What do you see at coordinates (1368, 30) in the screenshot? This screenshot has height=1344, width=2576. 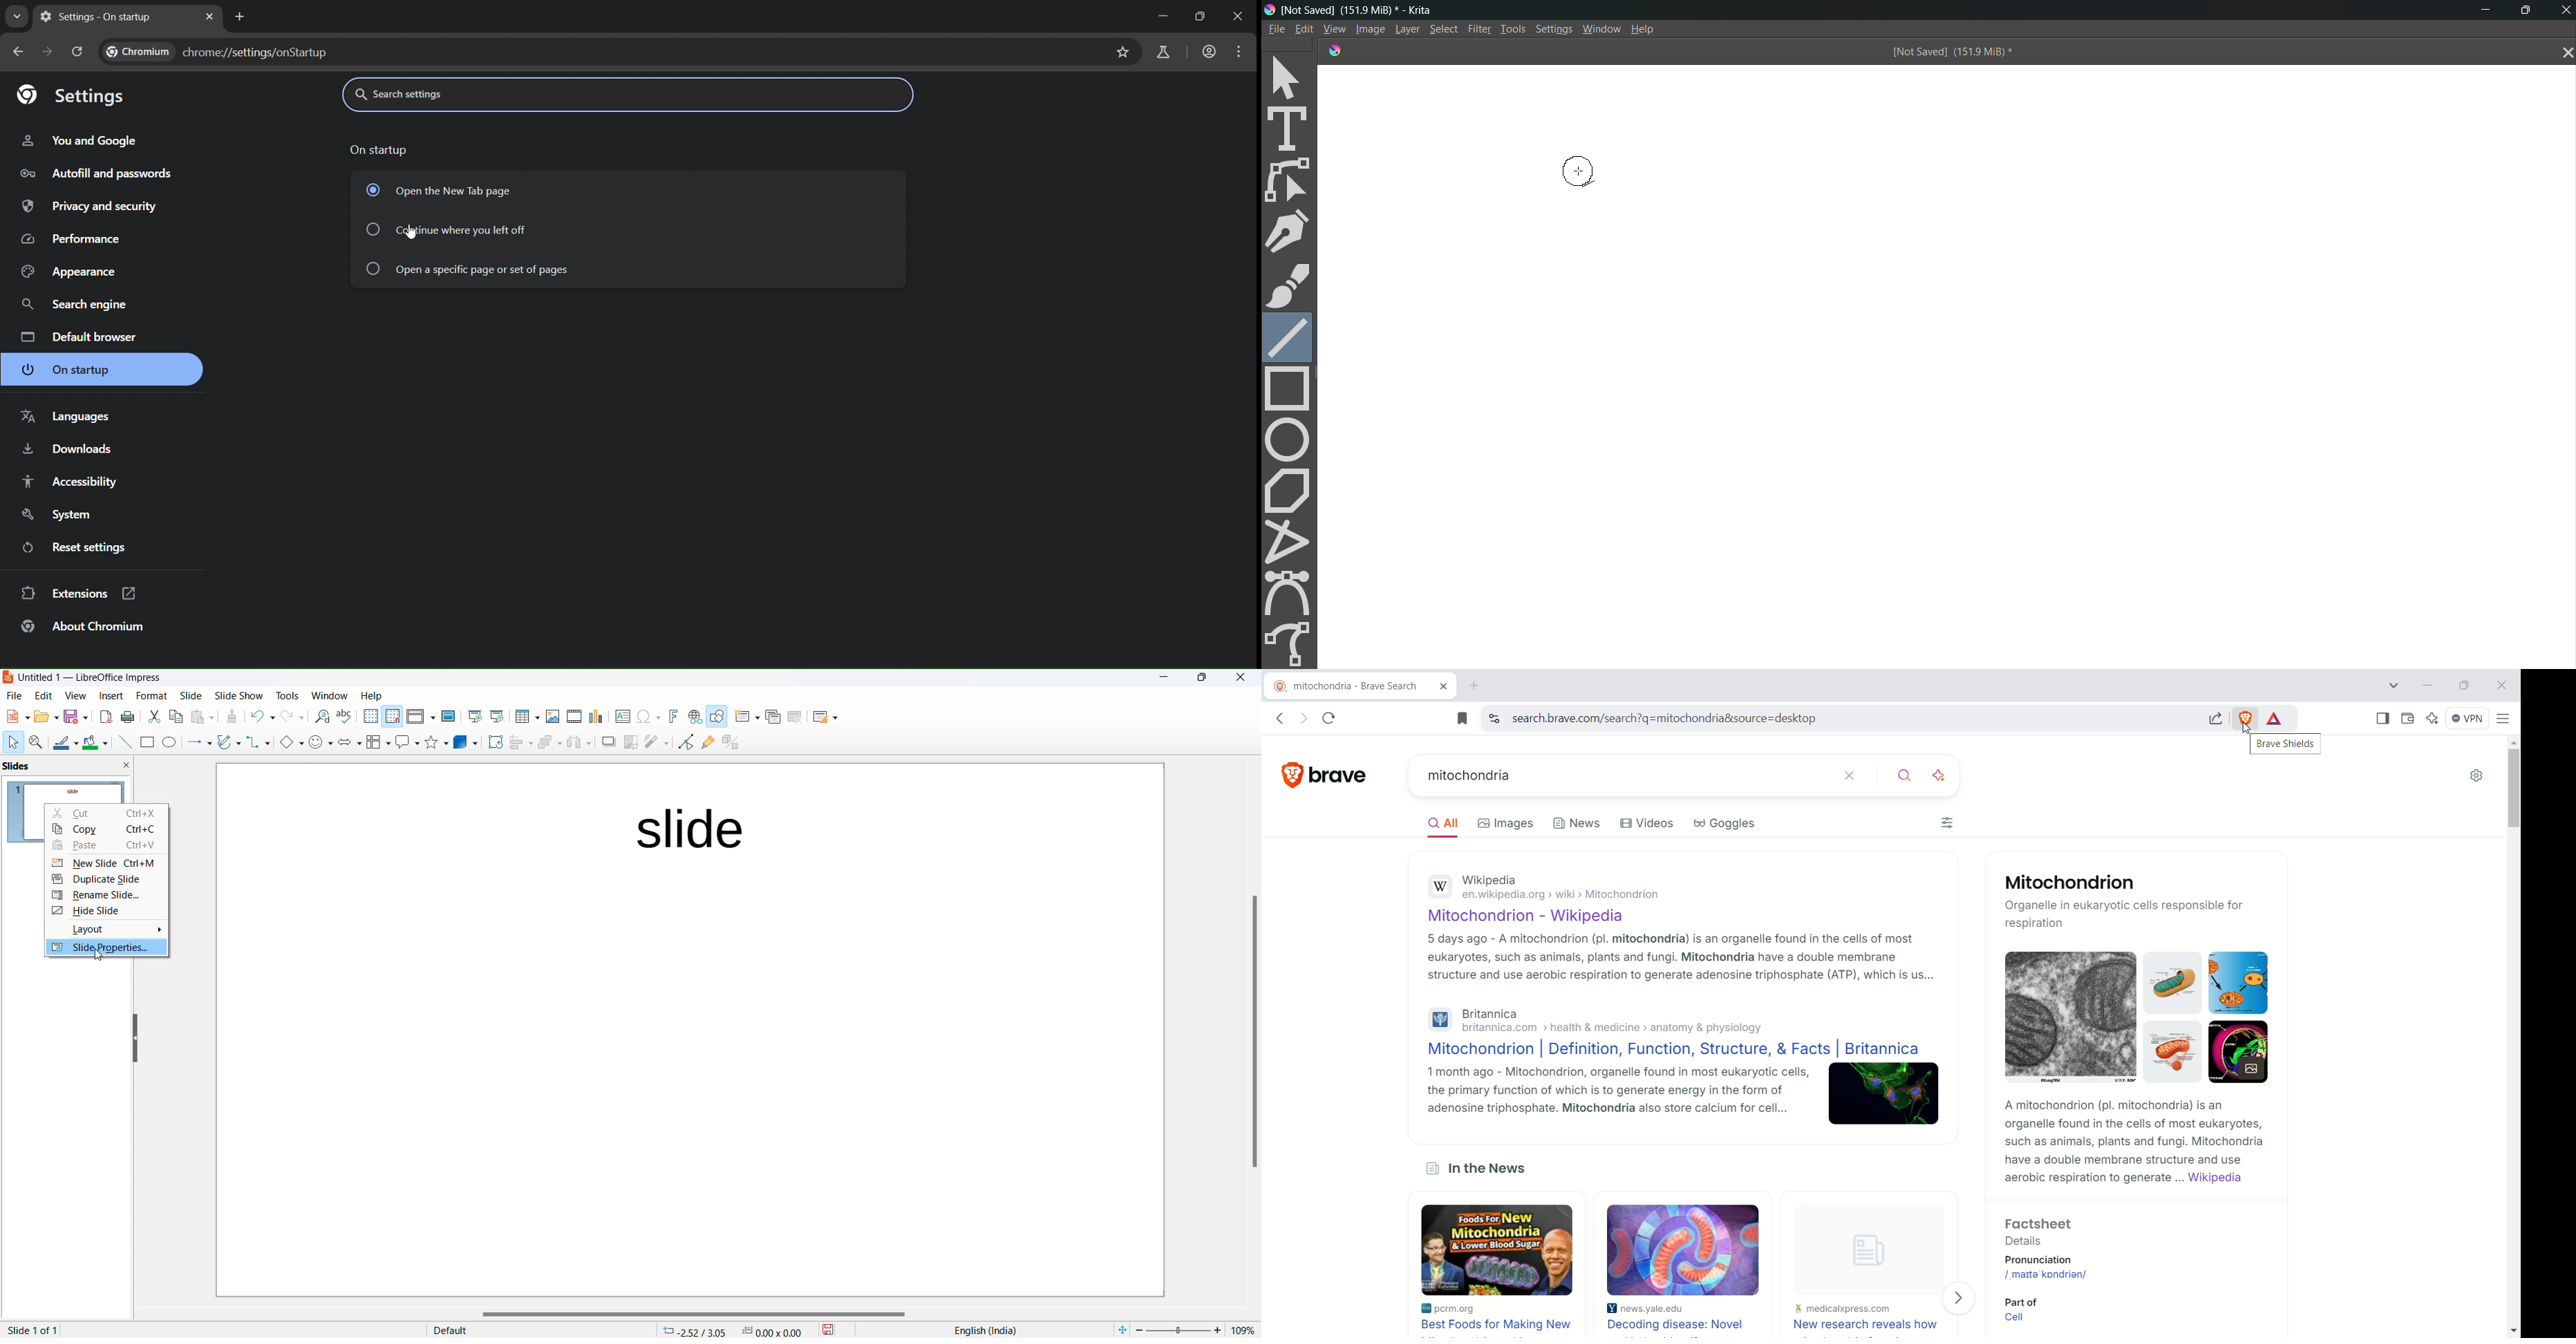 I see `Image` at bounding box center [1368, 30].